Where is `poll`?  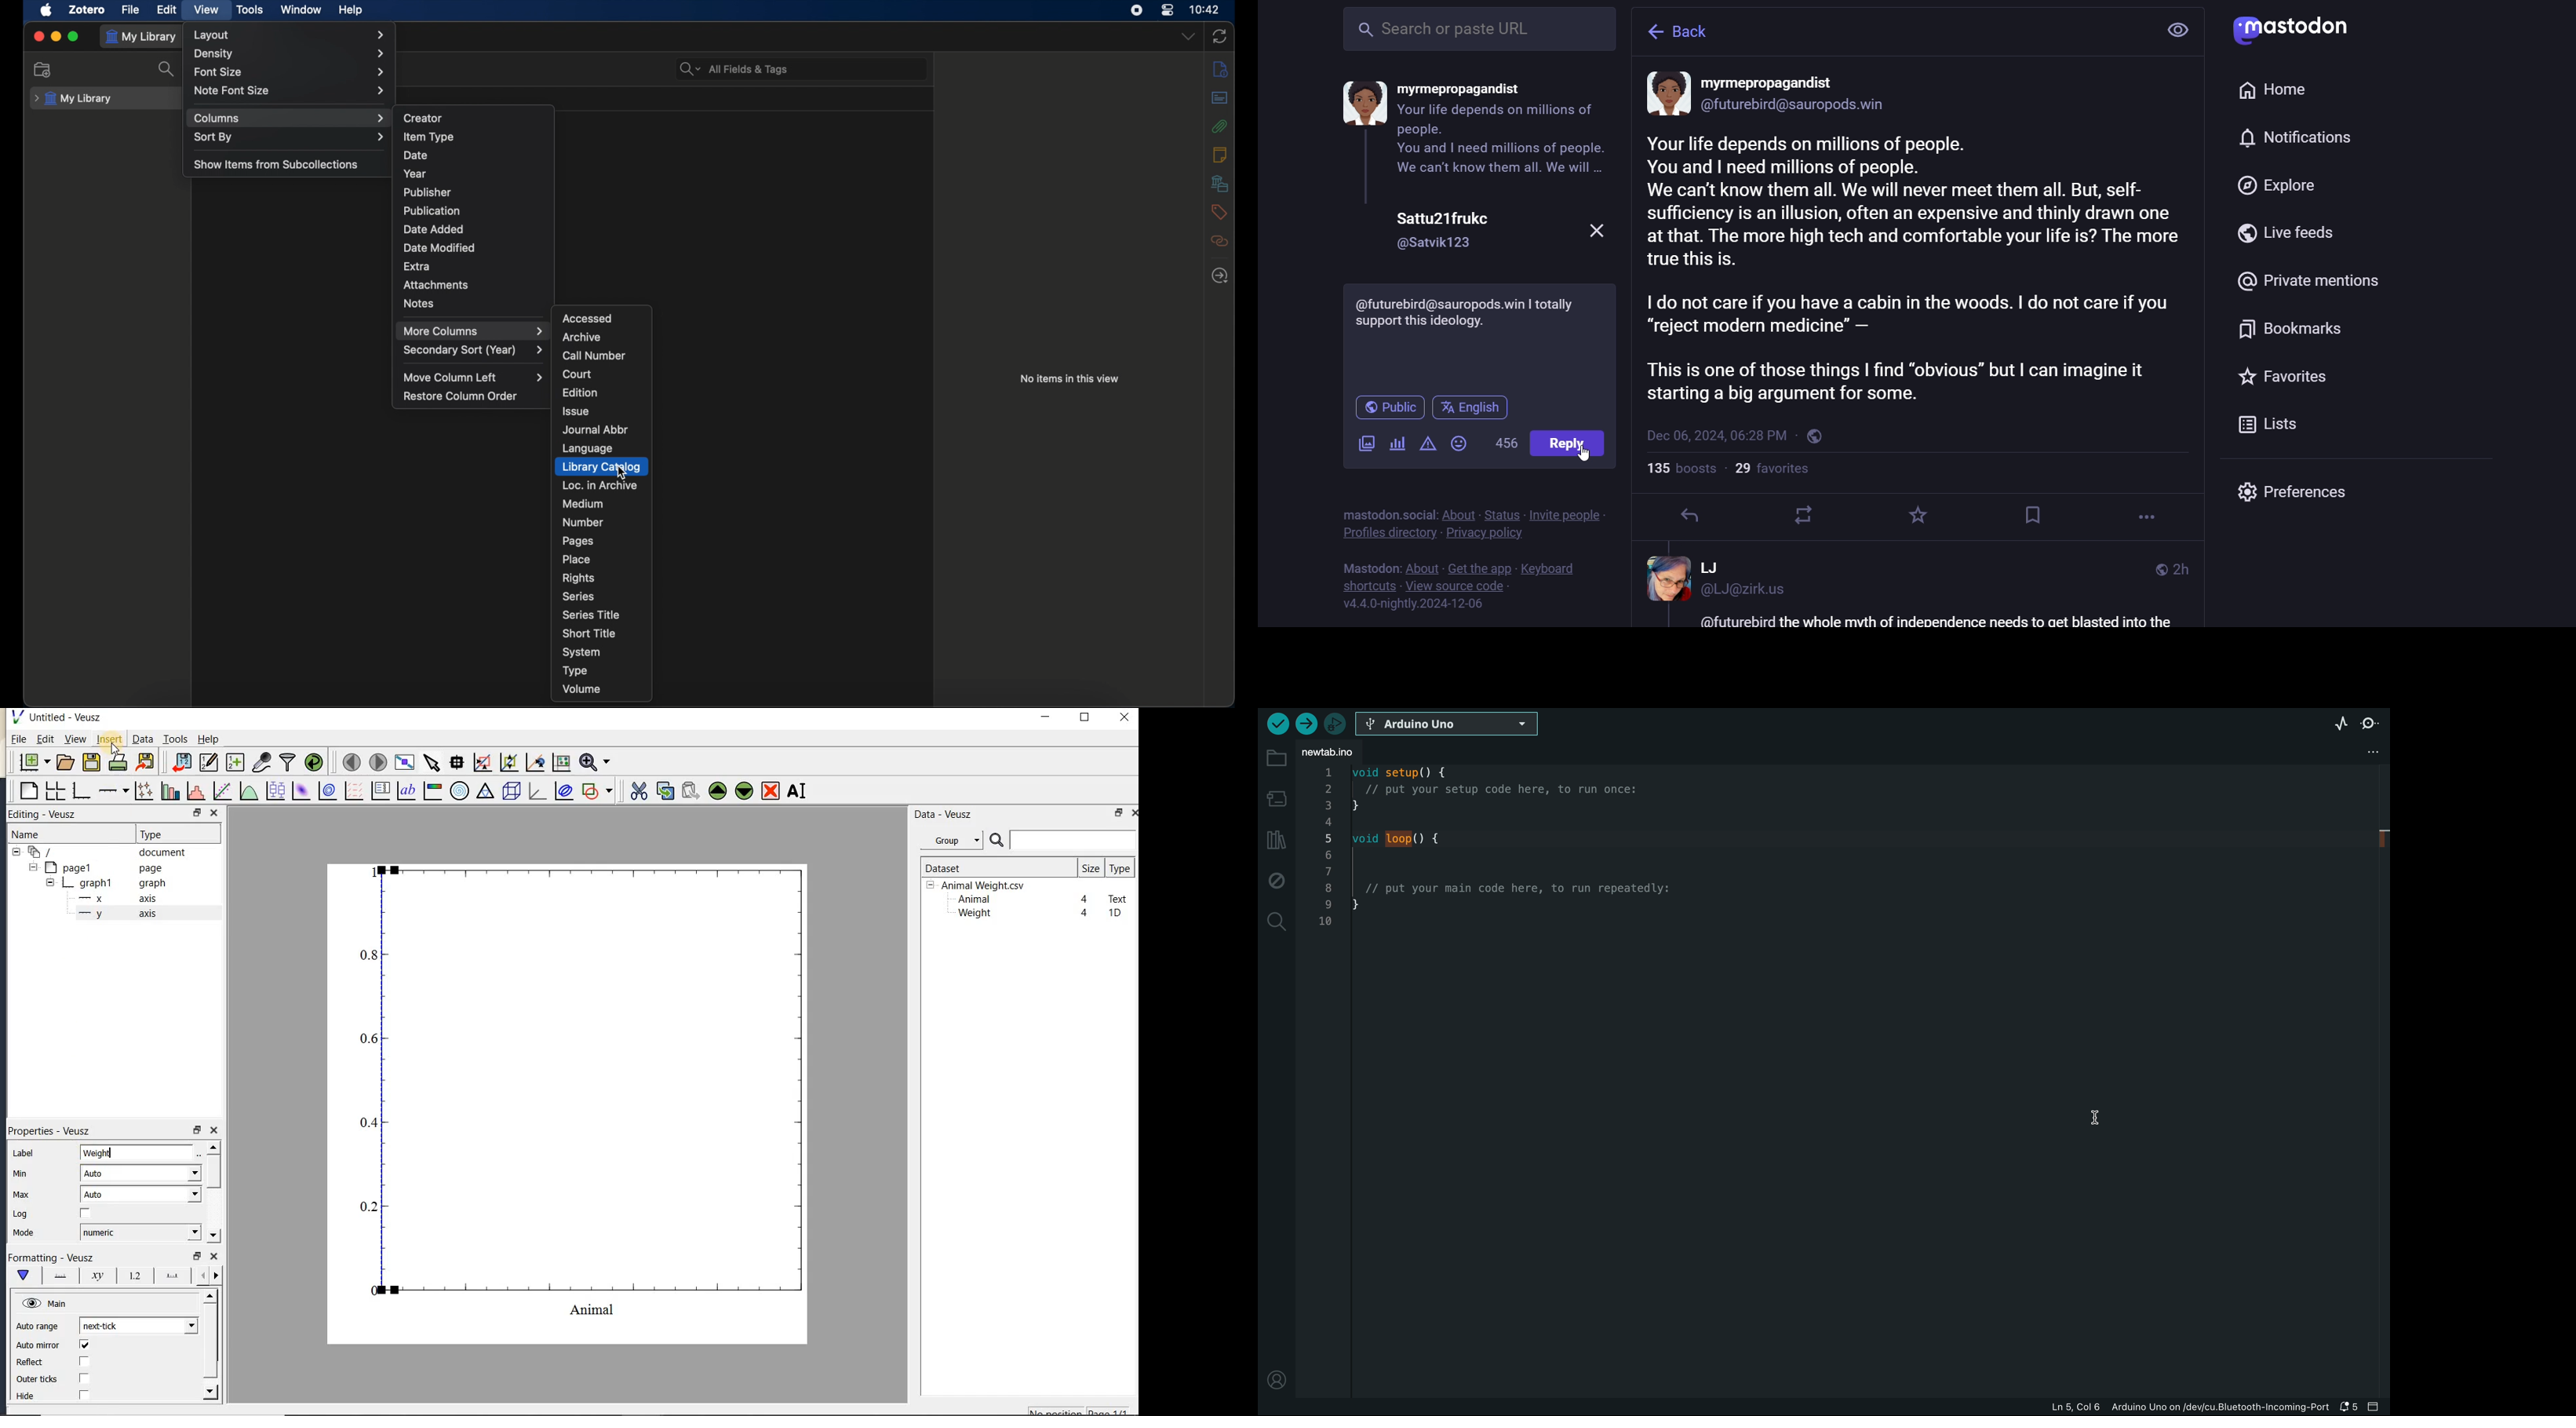 poll is located at coordinates (1394, 442).